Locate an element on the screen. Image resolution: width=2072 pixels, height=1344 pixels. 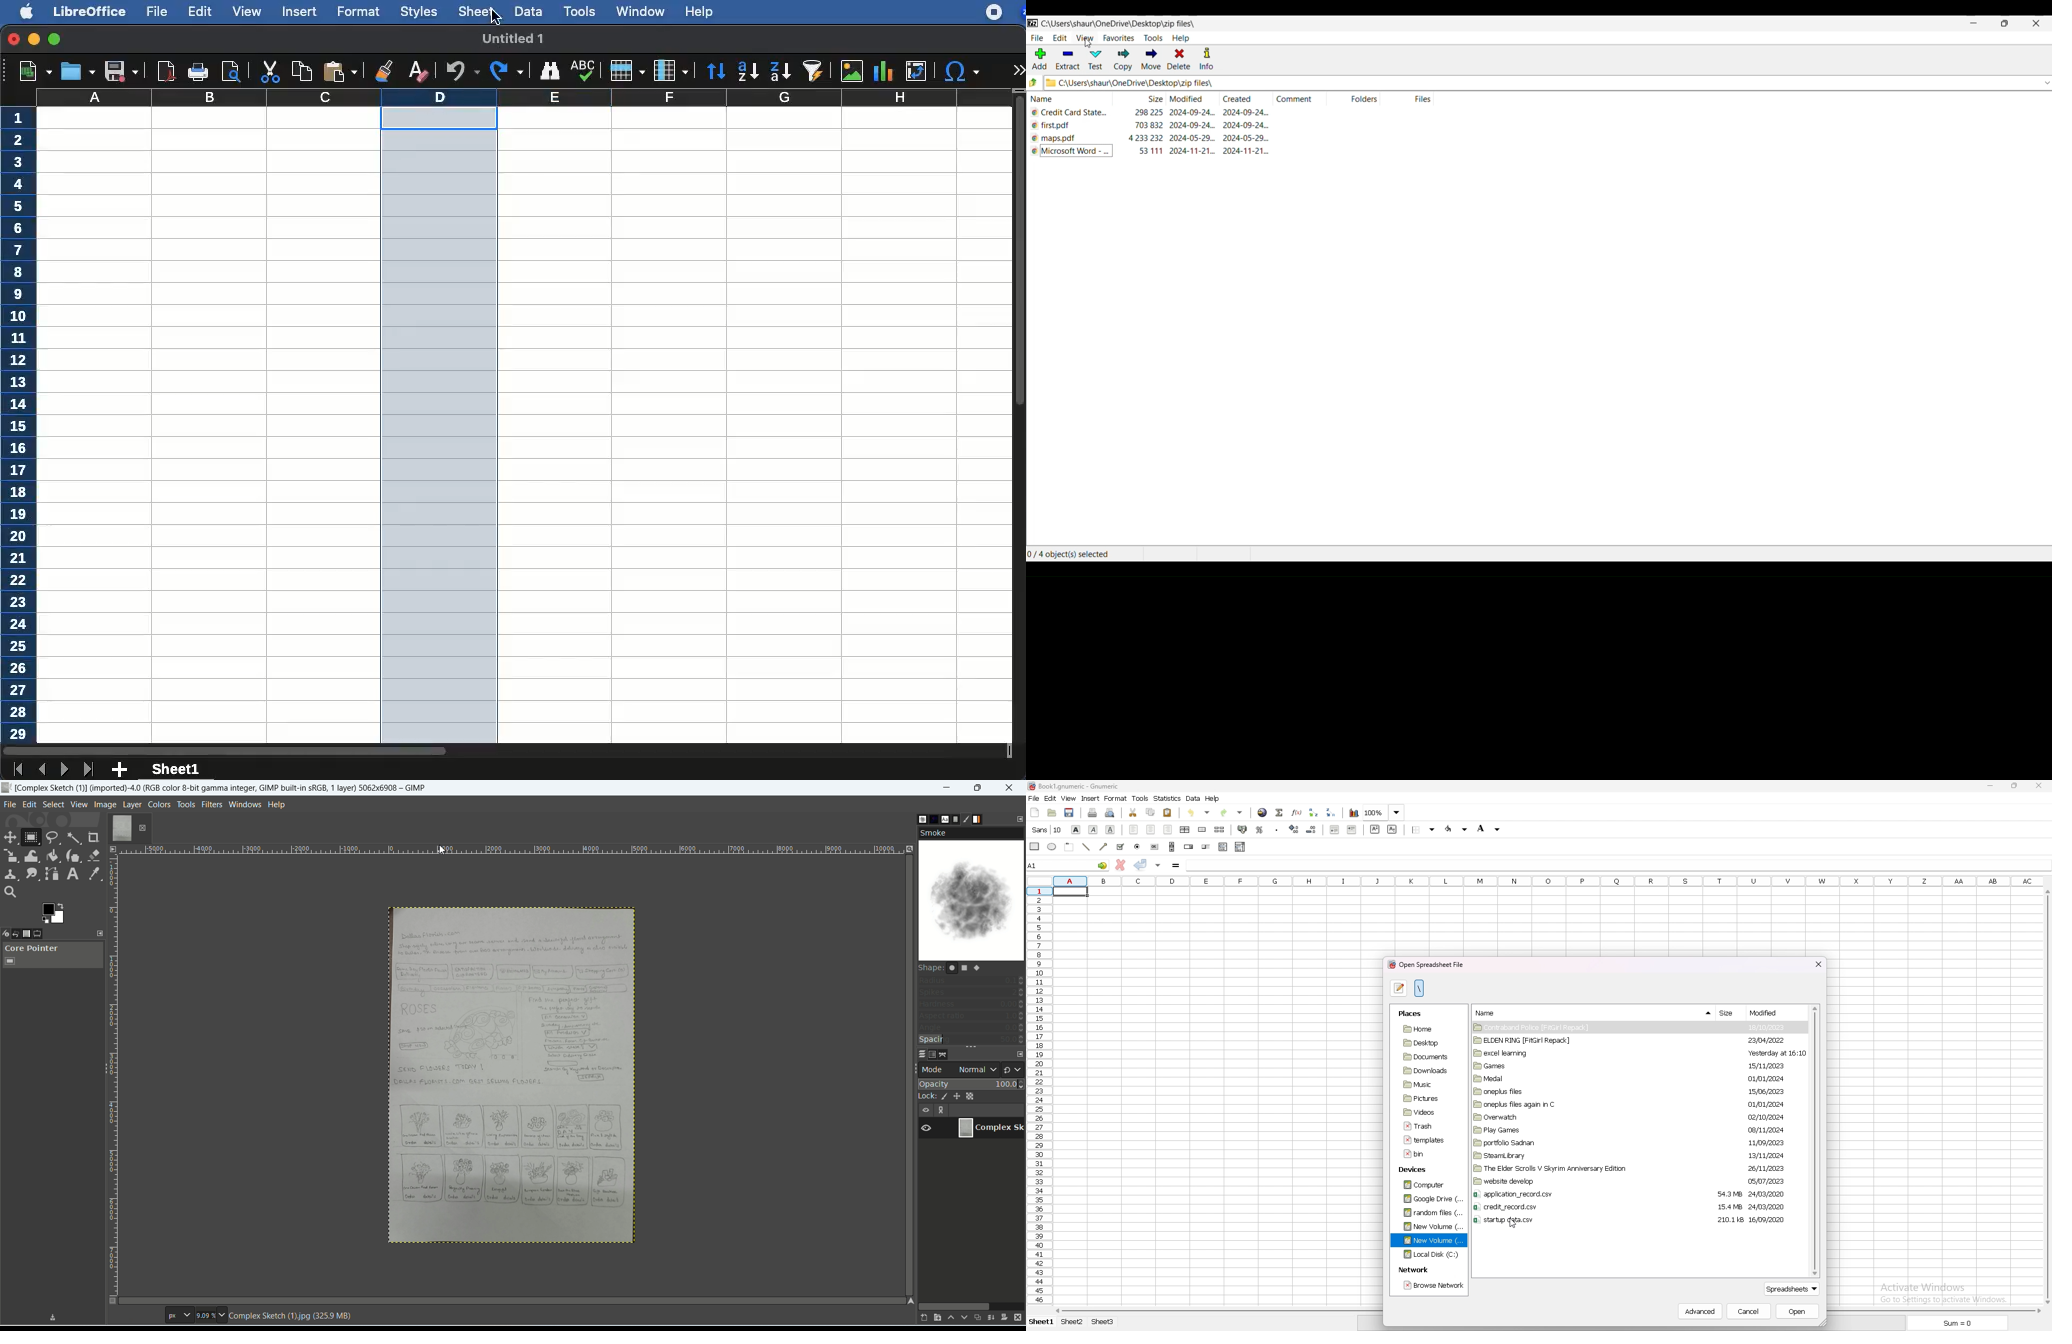
window is located at coordinates (639, 11).